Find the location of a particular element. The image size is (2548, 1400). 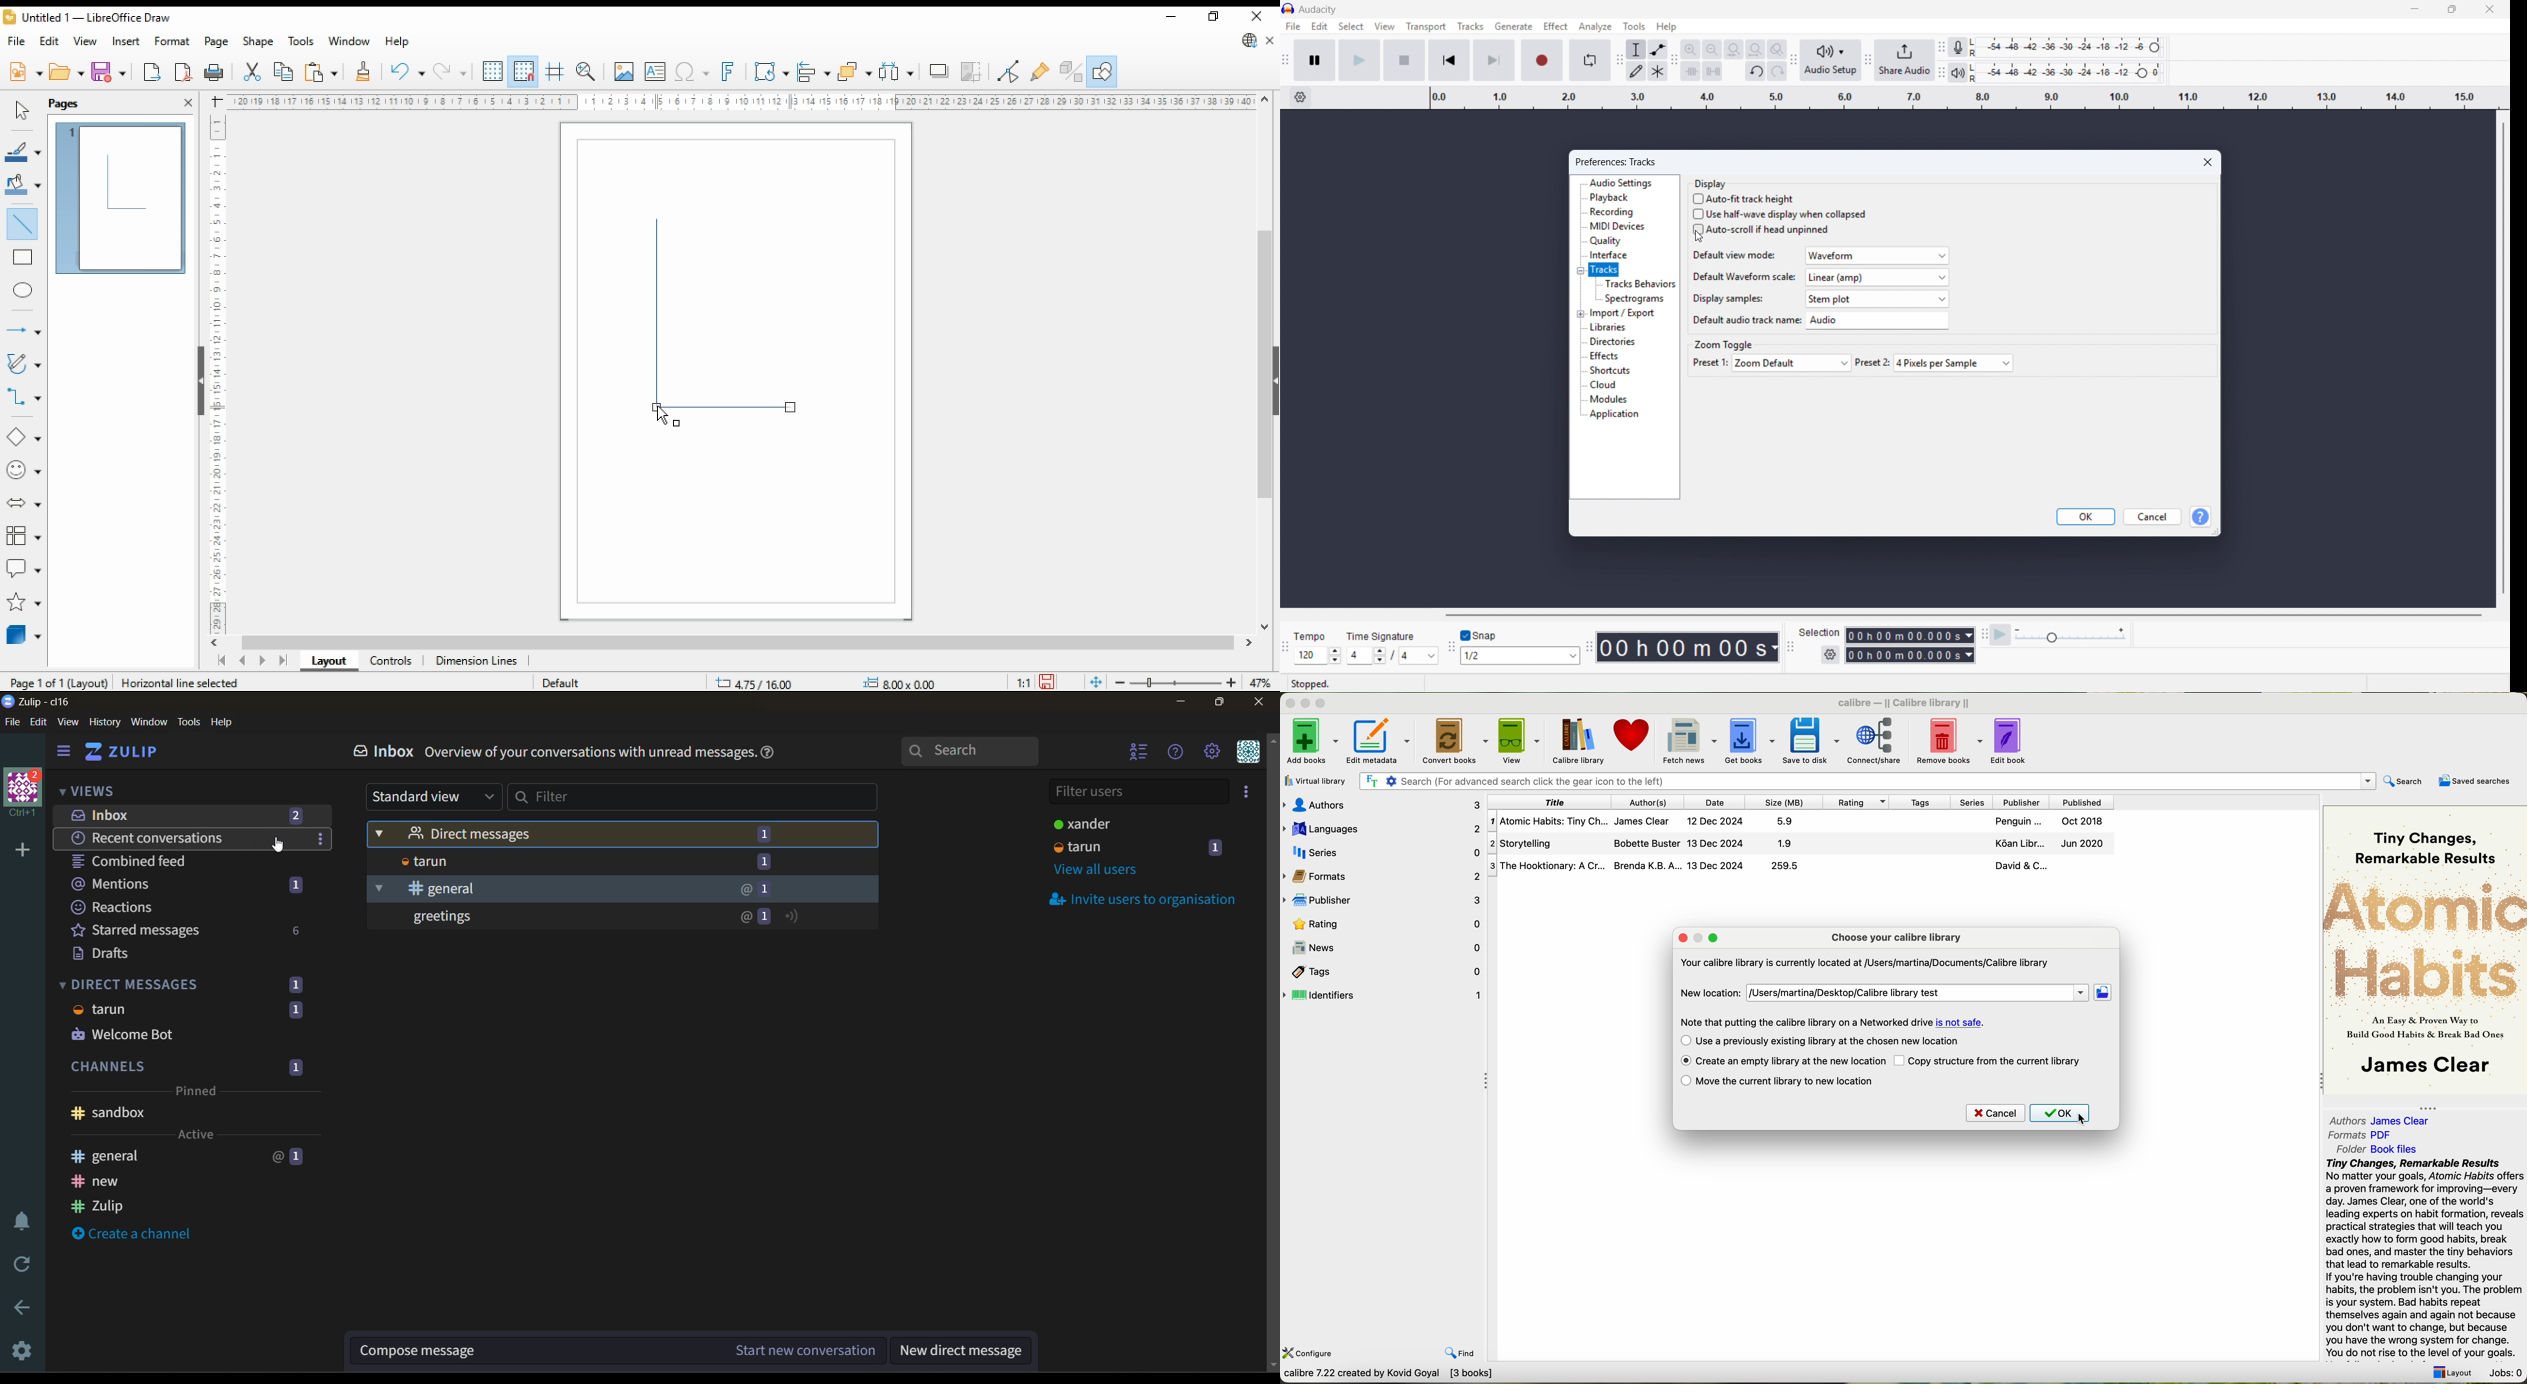

screen size is located at coordinates (752, 681).